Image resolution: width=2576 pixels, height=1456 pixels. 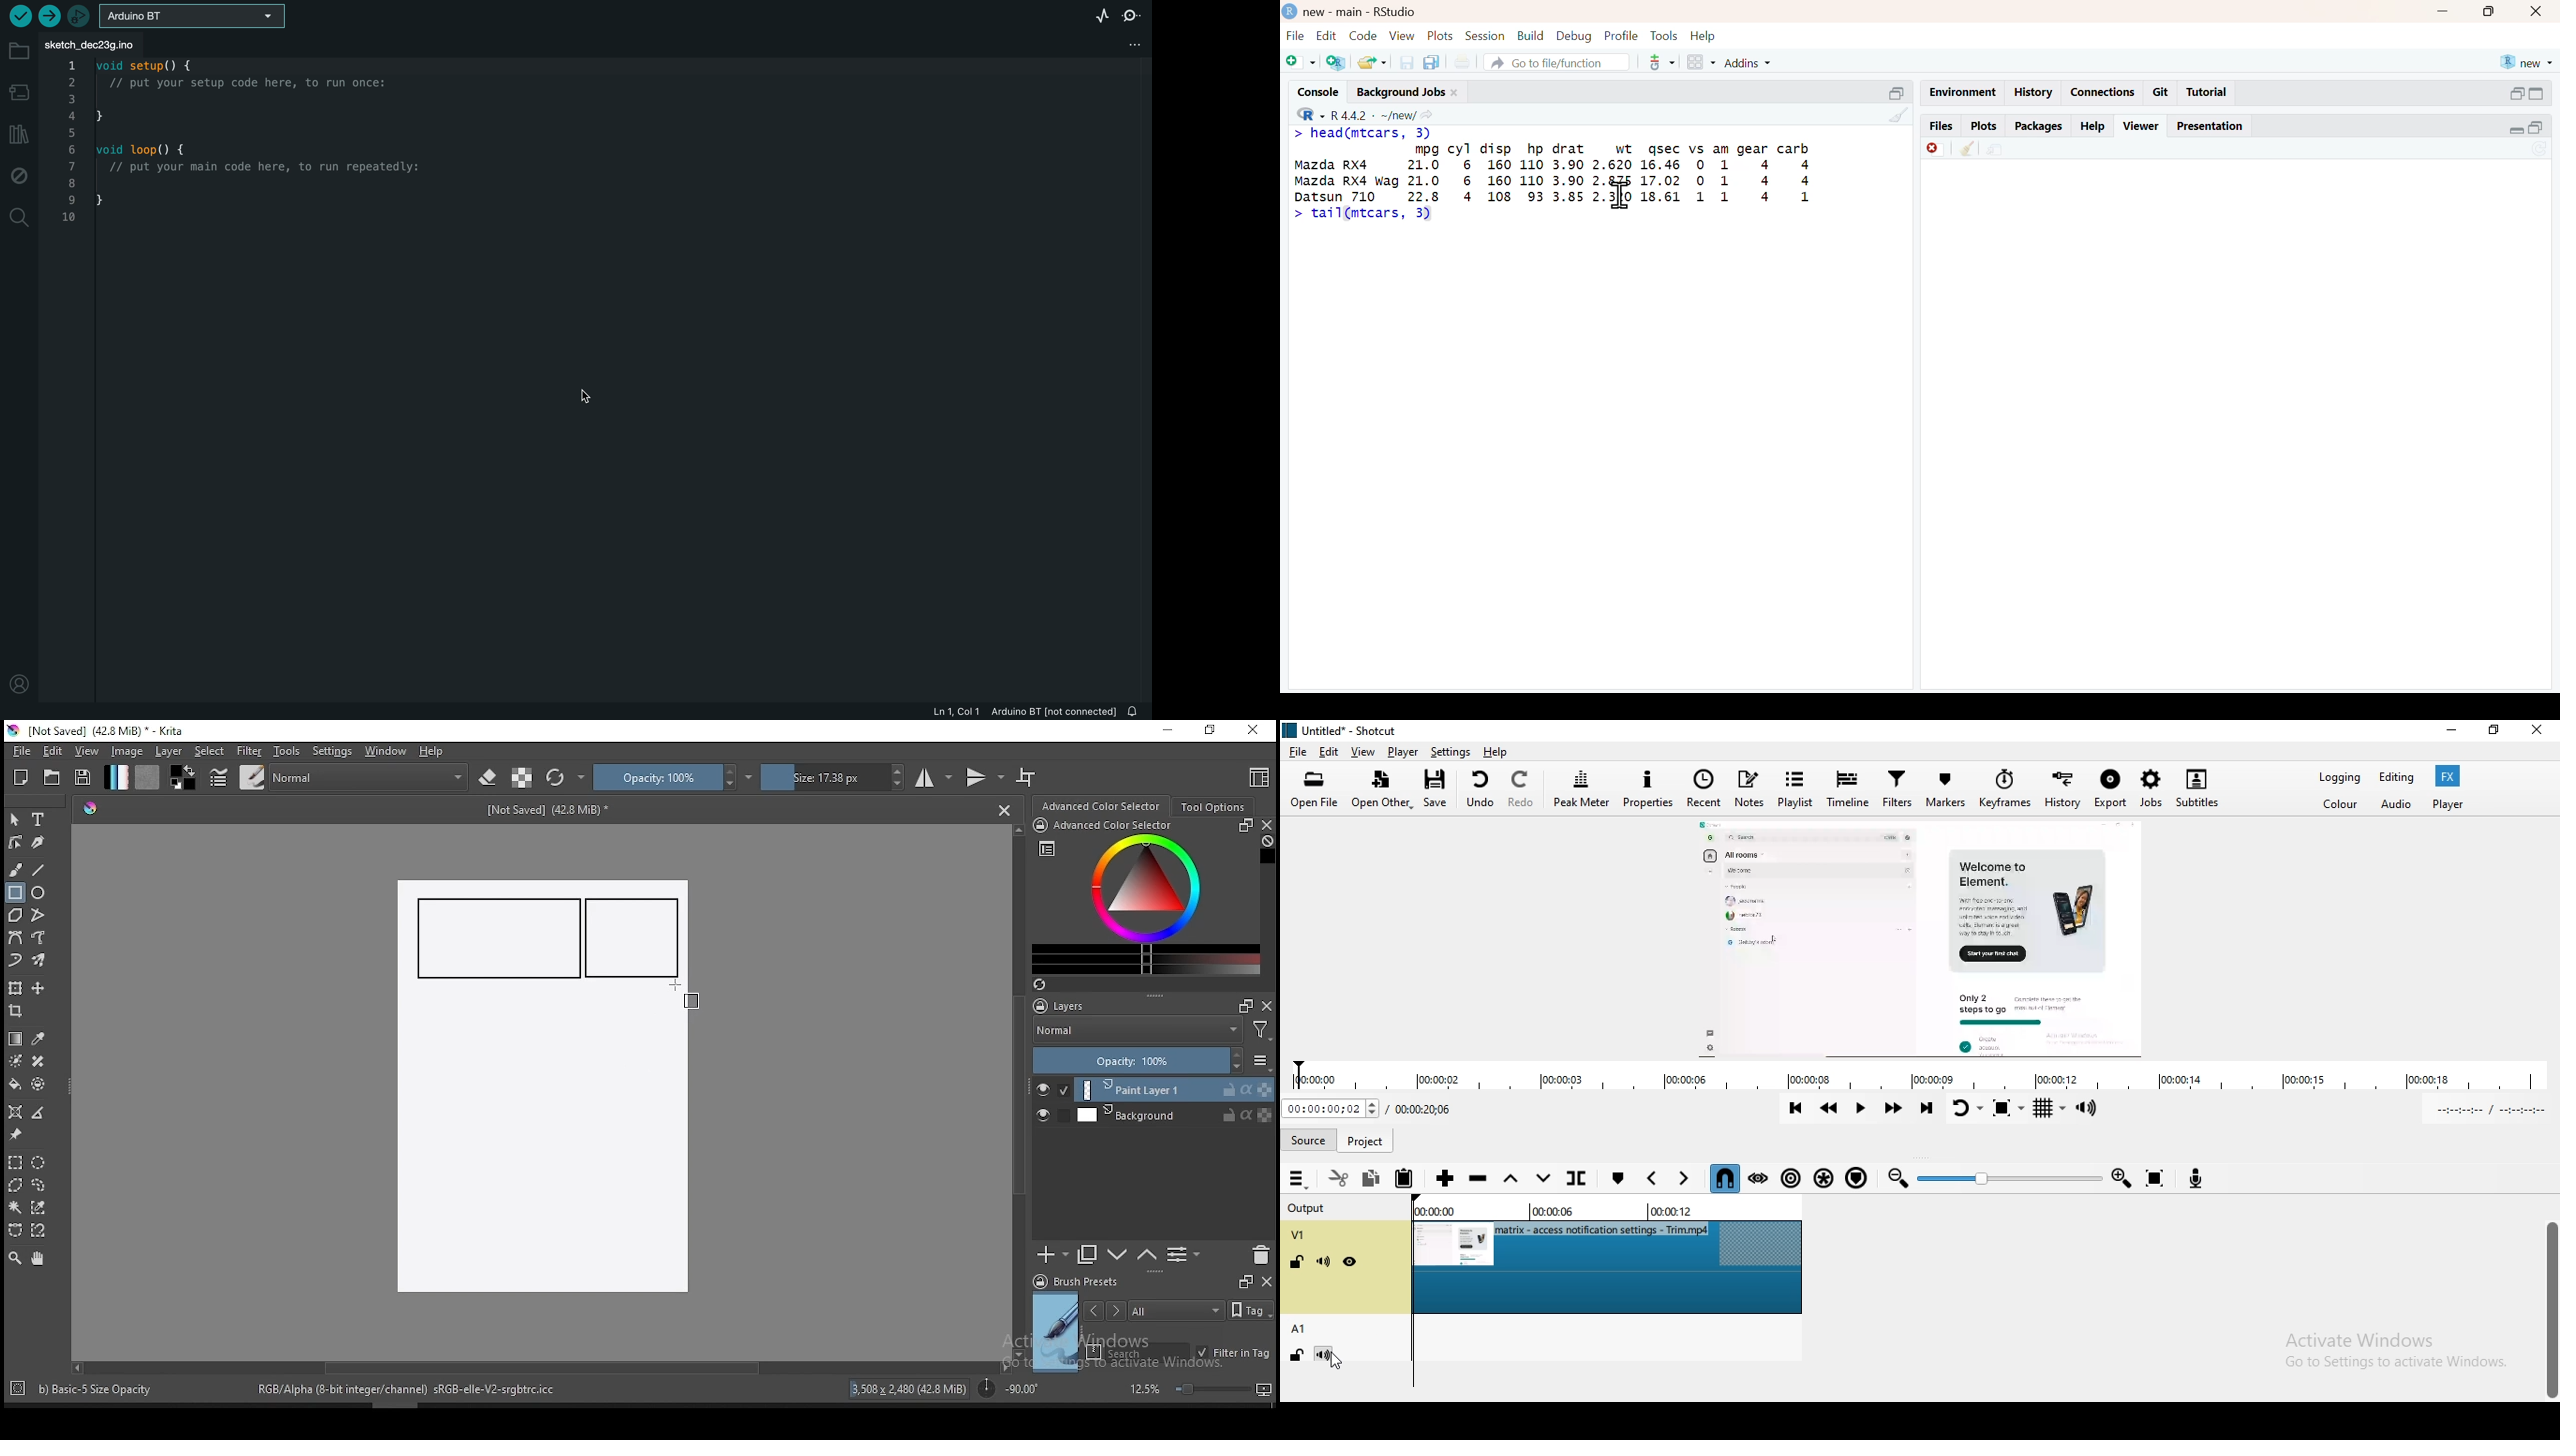 What do you see at coordinates (1240, 1005) in the screenshot?
I see `Frames` at bounding box center [1240, 1005].